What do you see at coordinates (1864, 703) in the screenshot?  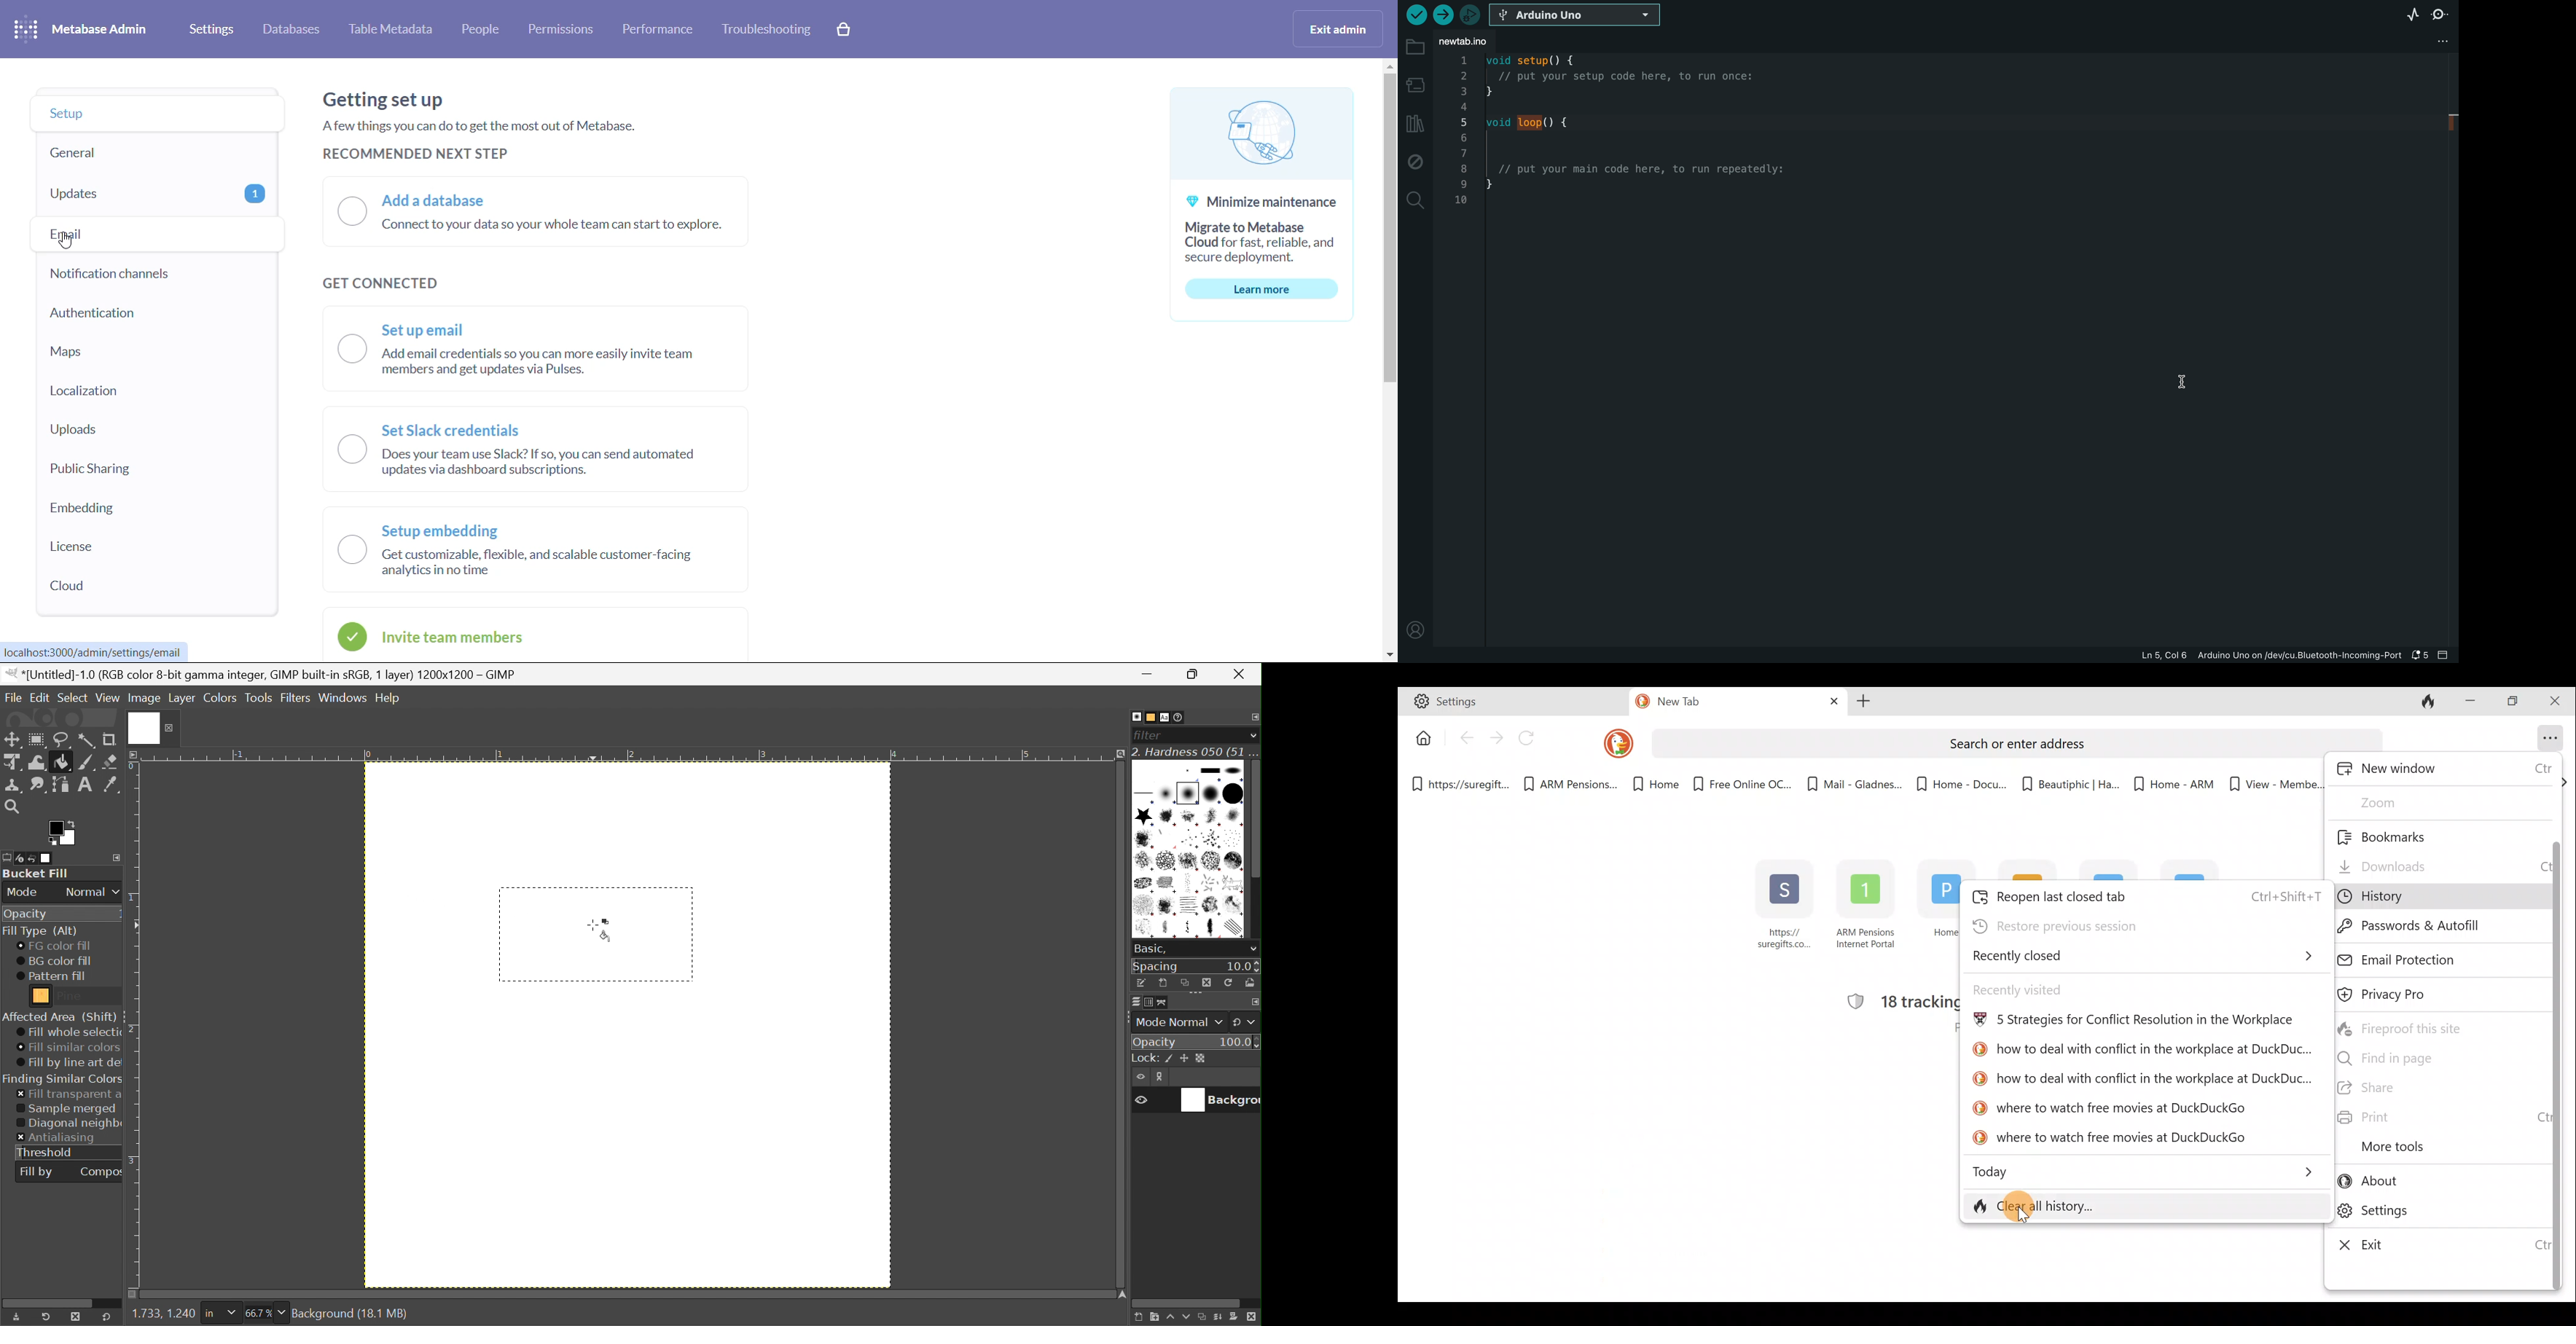 I see `Add tab` at bounding box center [1864, 703].